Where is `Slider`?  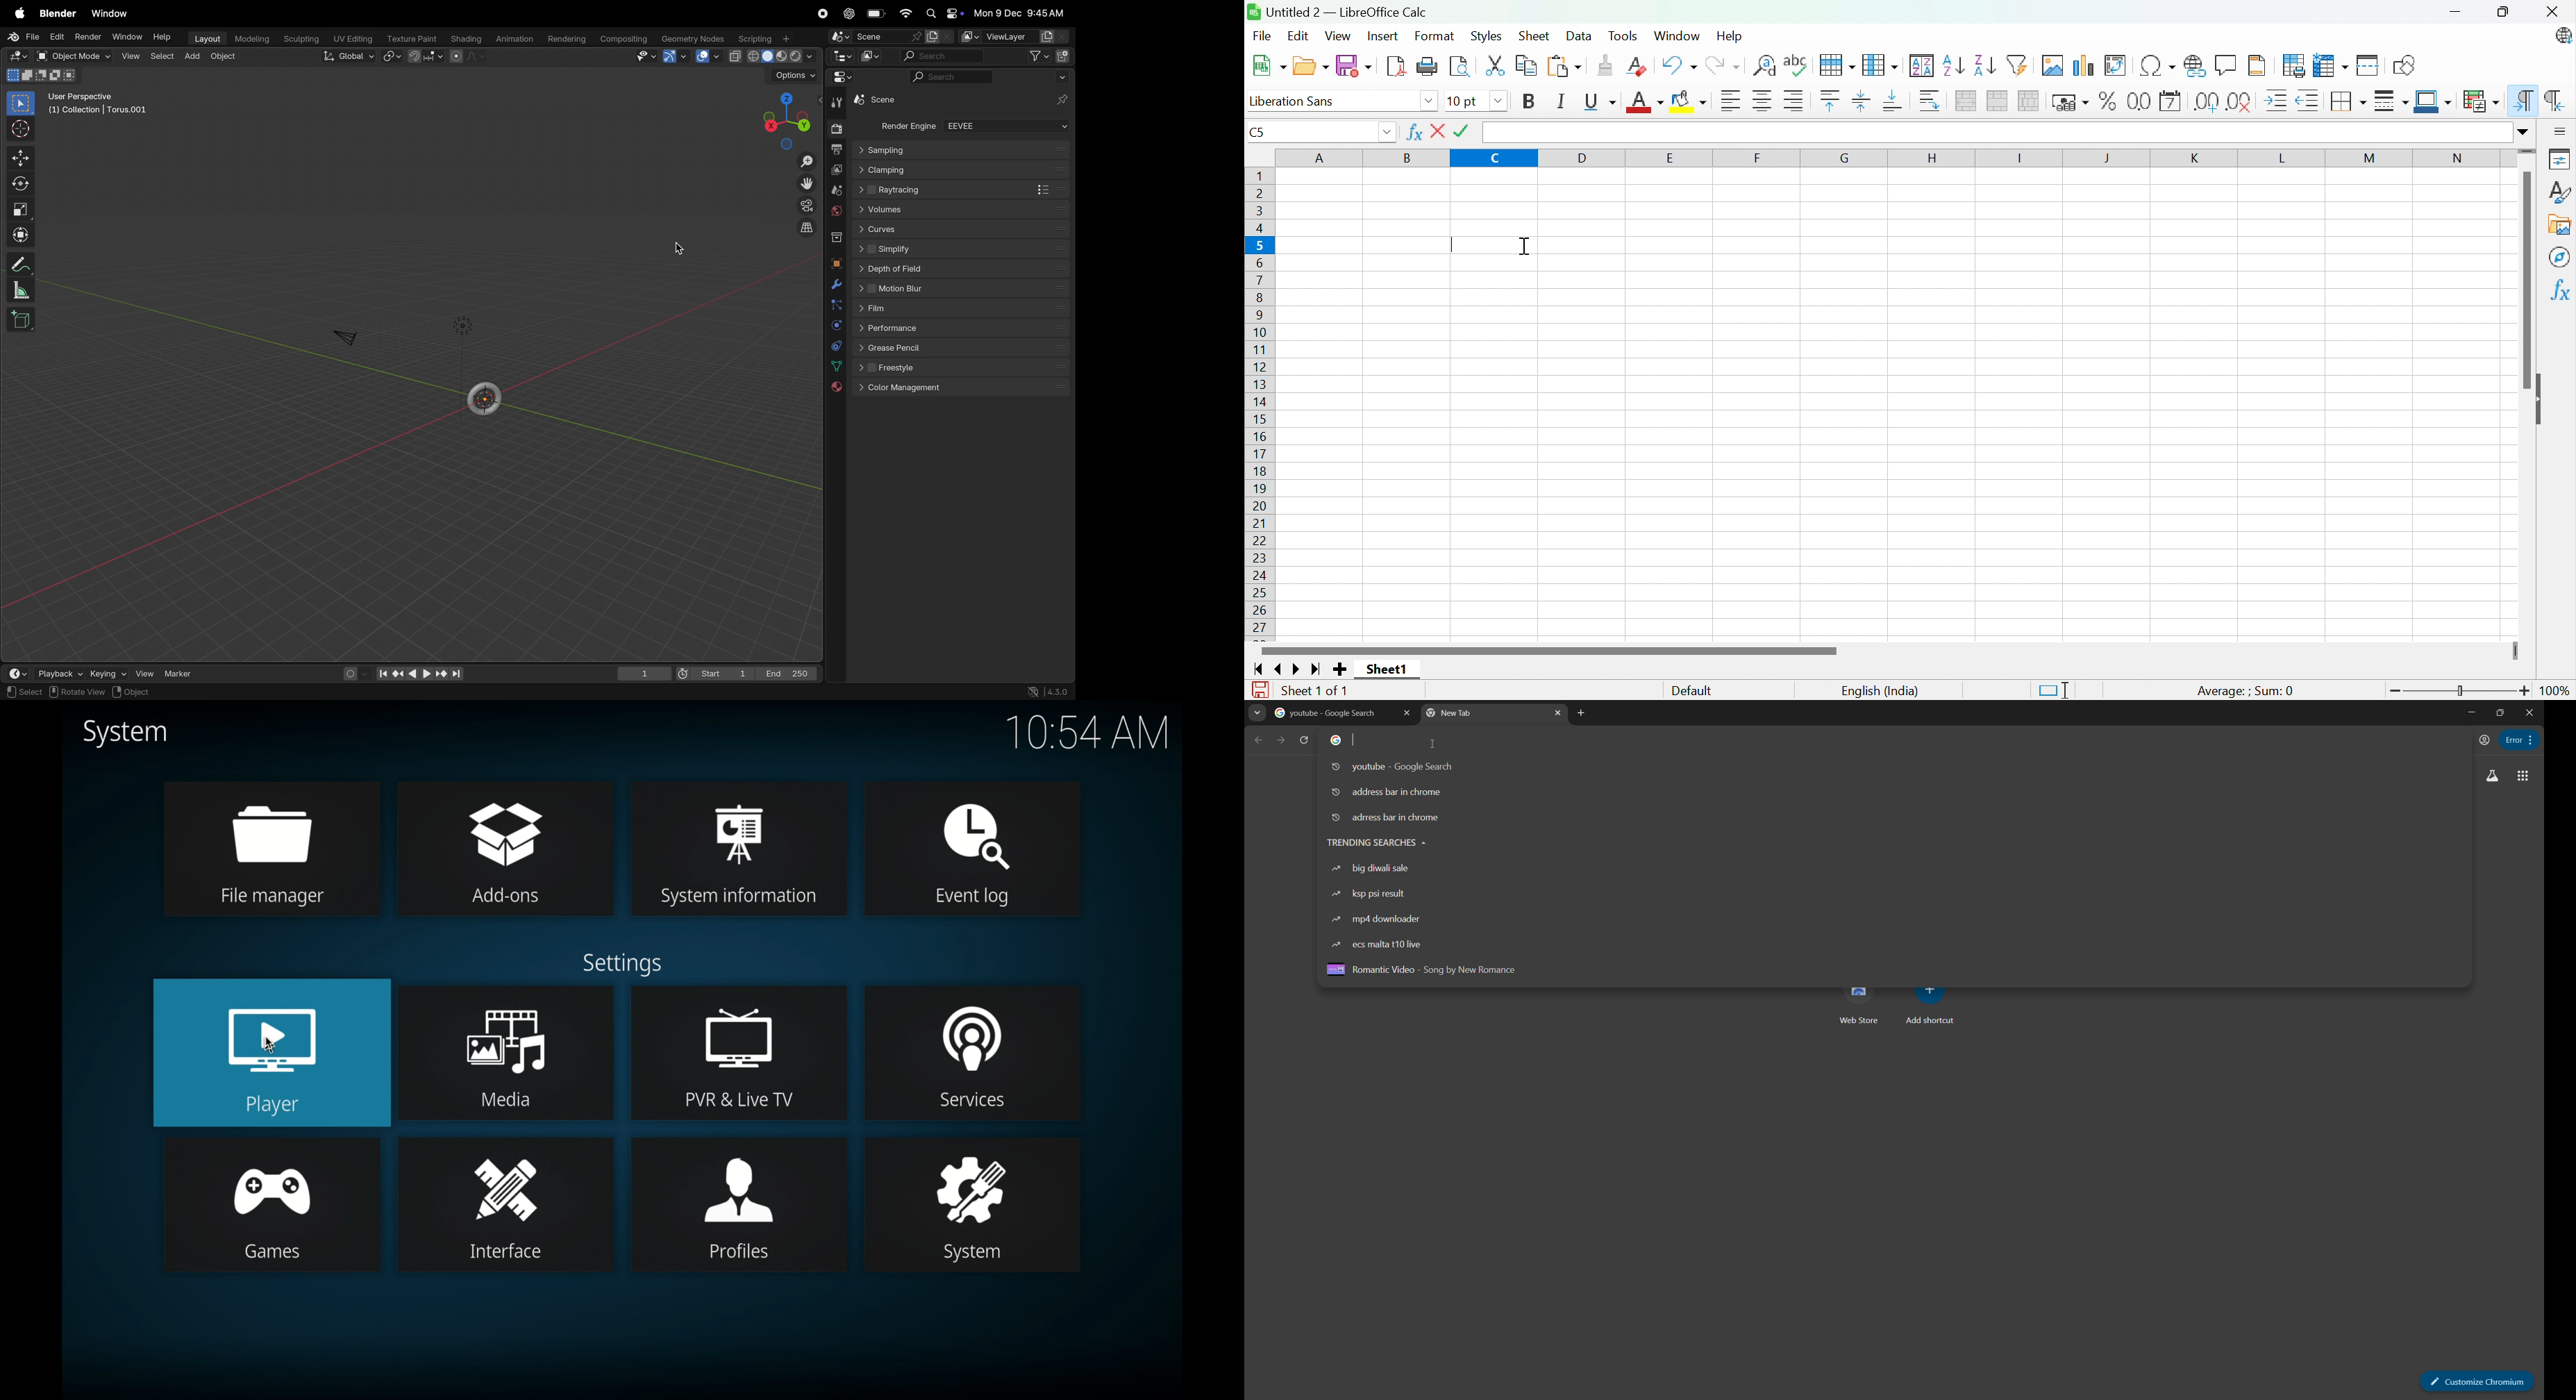
Slider is located at coordinates (2461, 692).